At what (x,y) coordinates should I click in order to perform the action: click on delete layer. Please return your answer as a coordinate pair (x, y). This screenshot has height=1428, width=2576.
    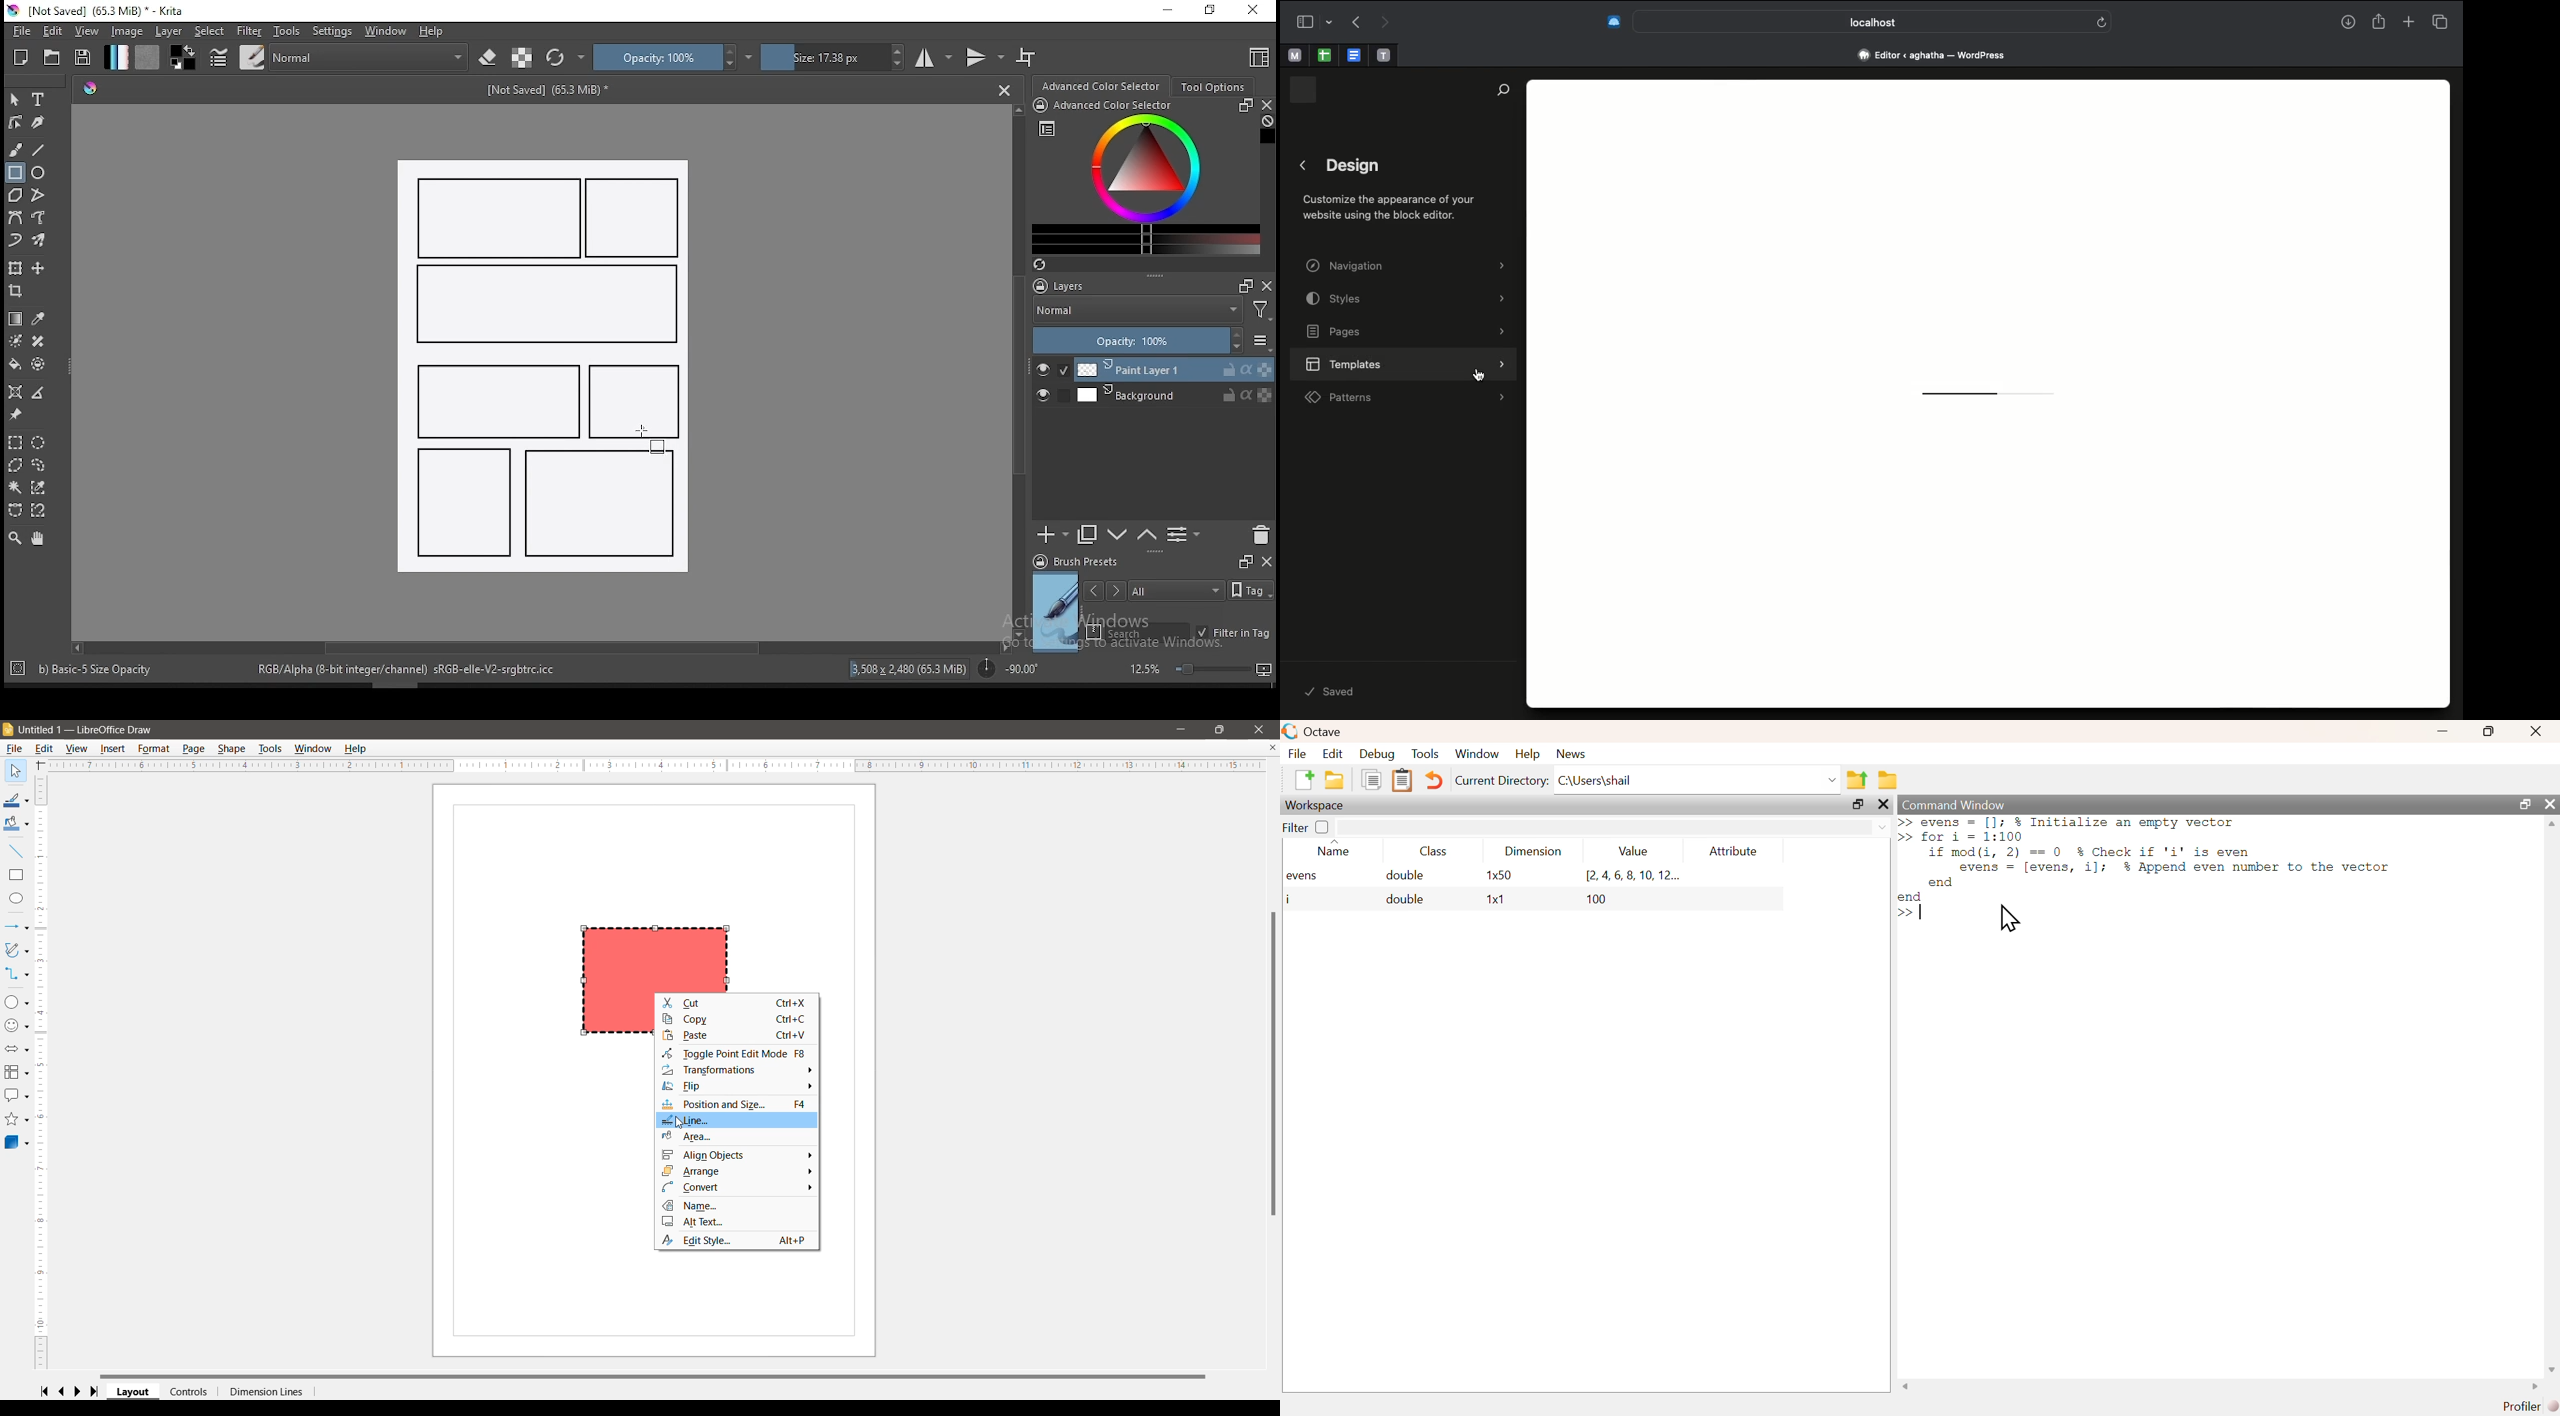
    Looking at the image, I should click on (1260, 536).